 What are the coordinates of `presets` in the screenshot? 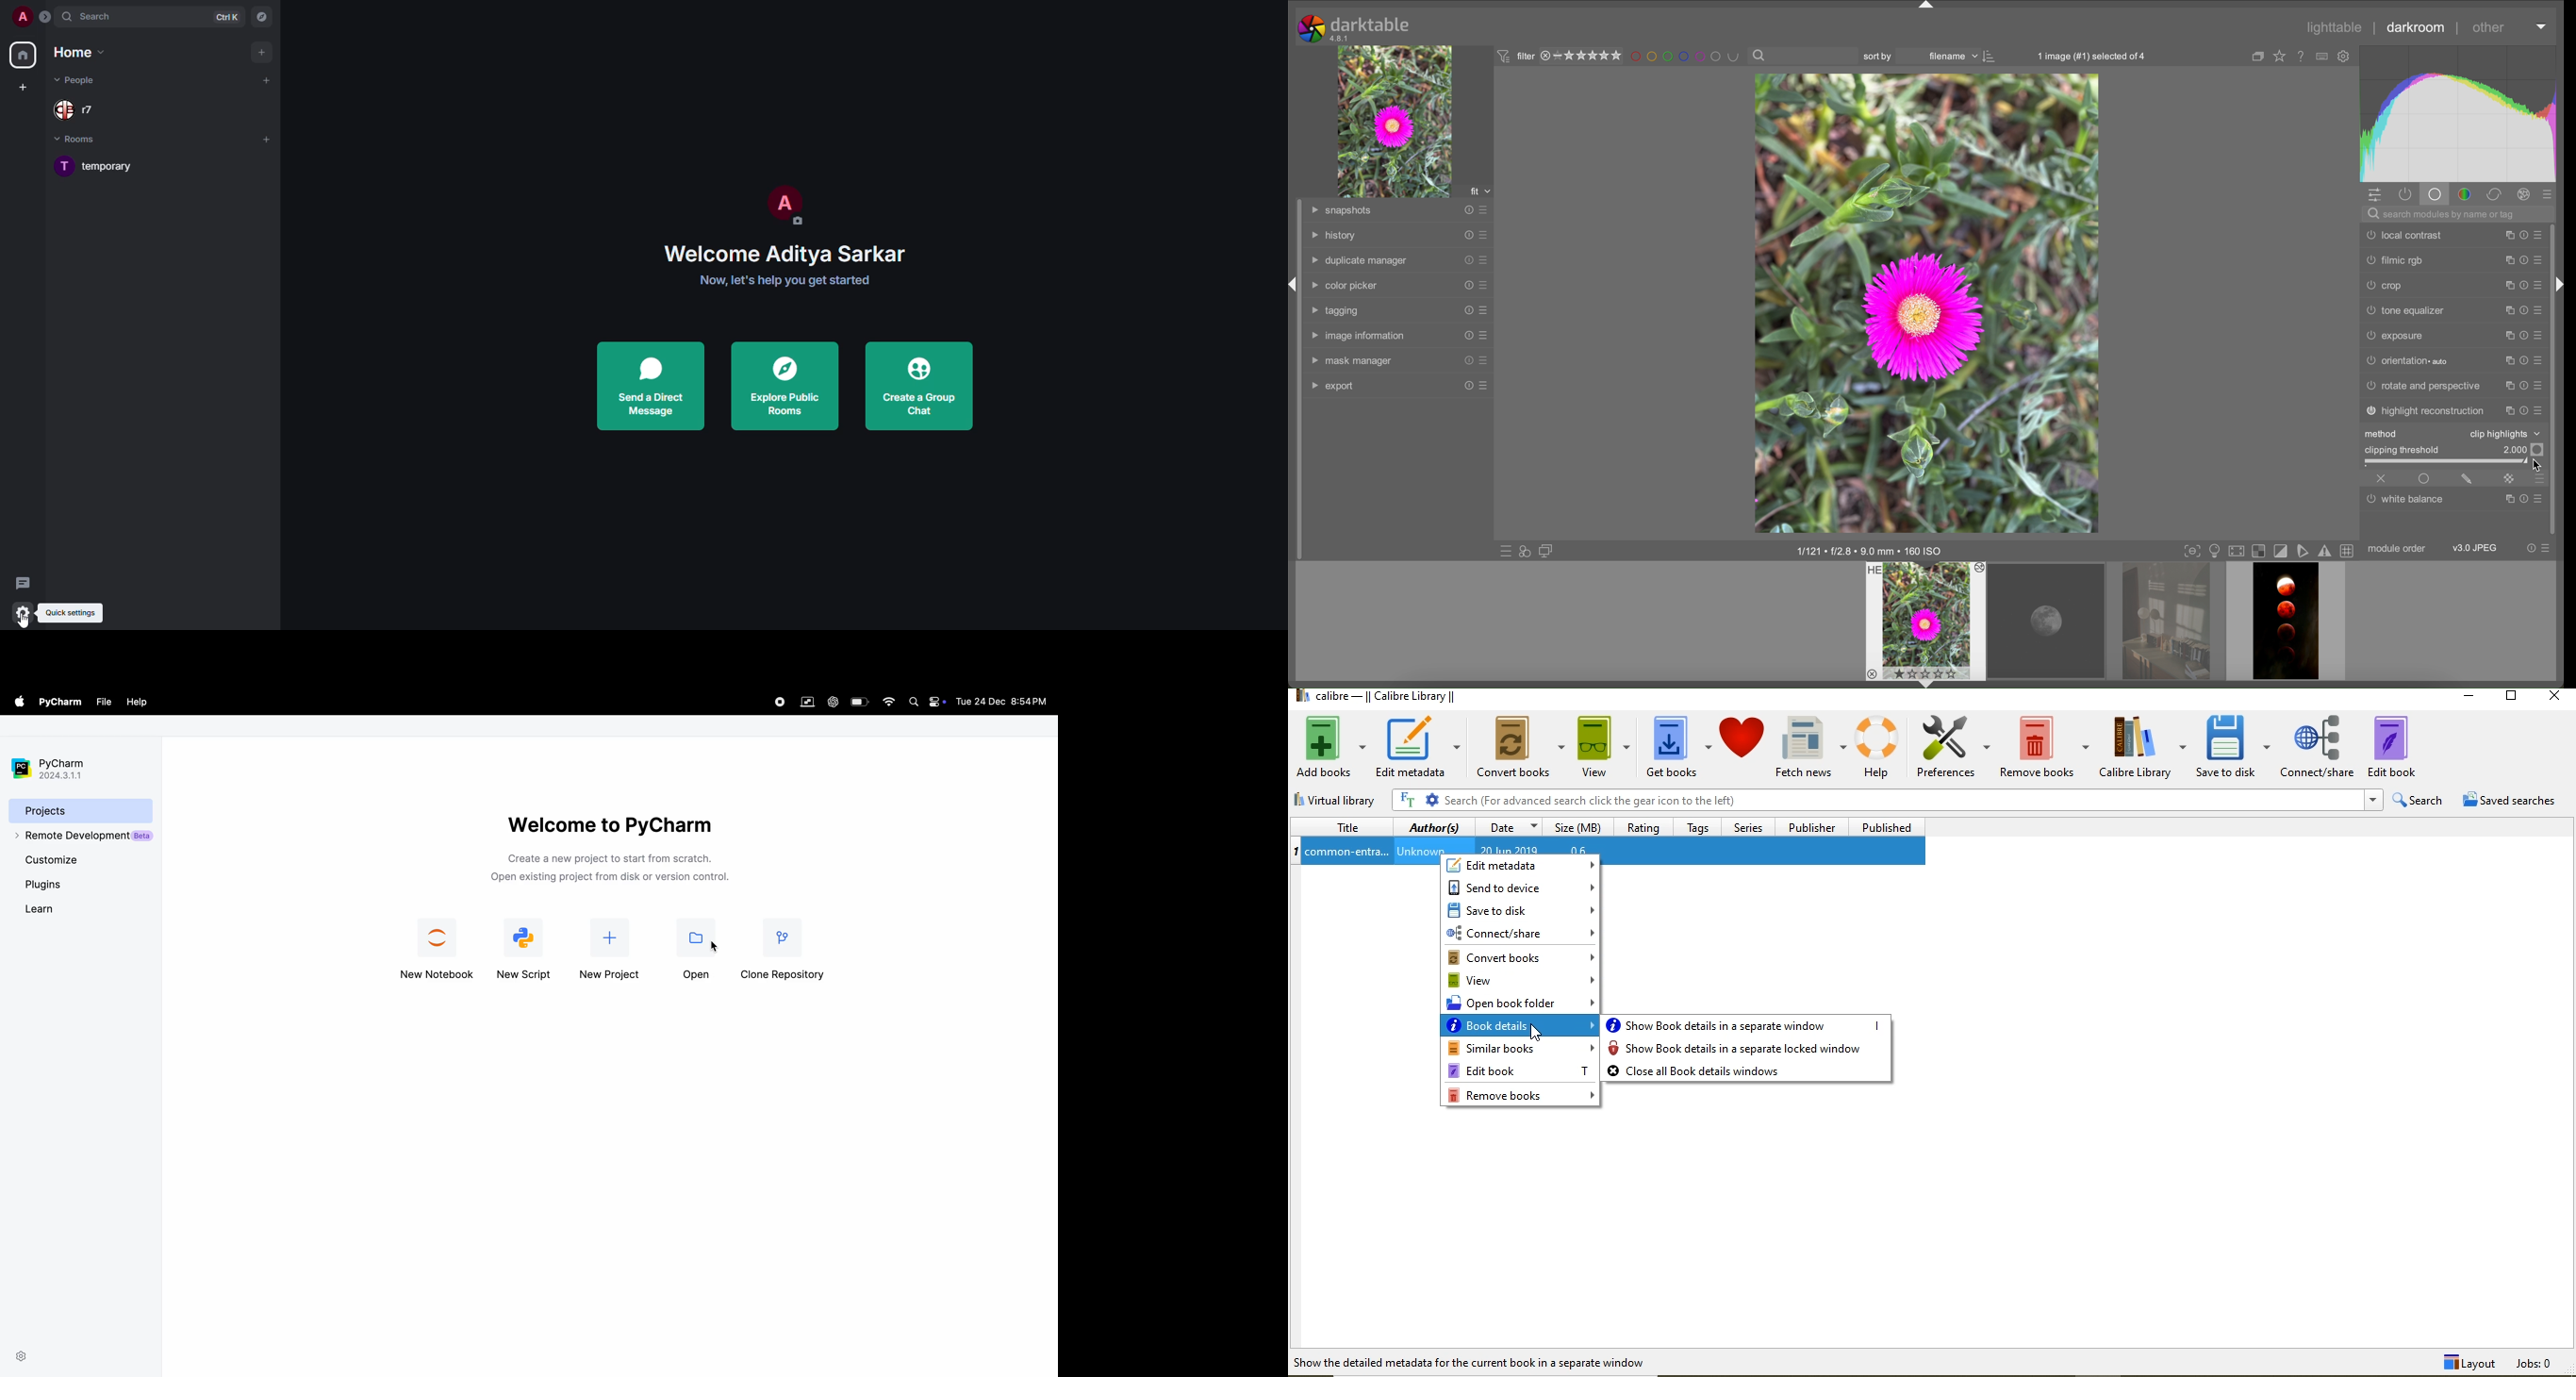 It's located at (1484, 361).